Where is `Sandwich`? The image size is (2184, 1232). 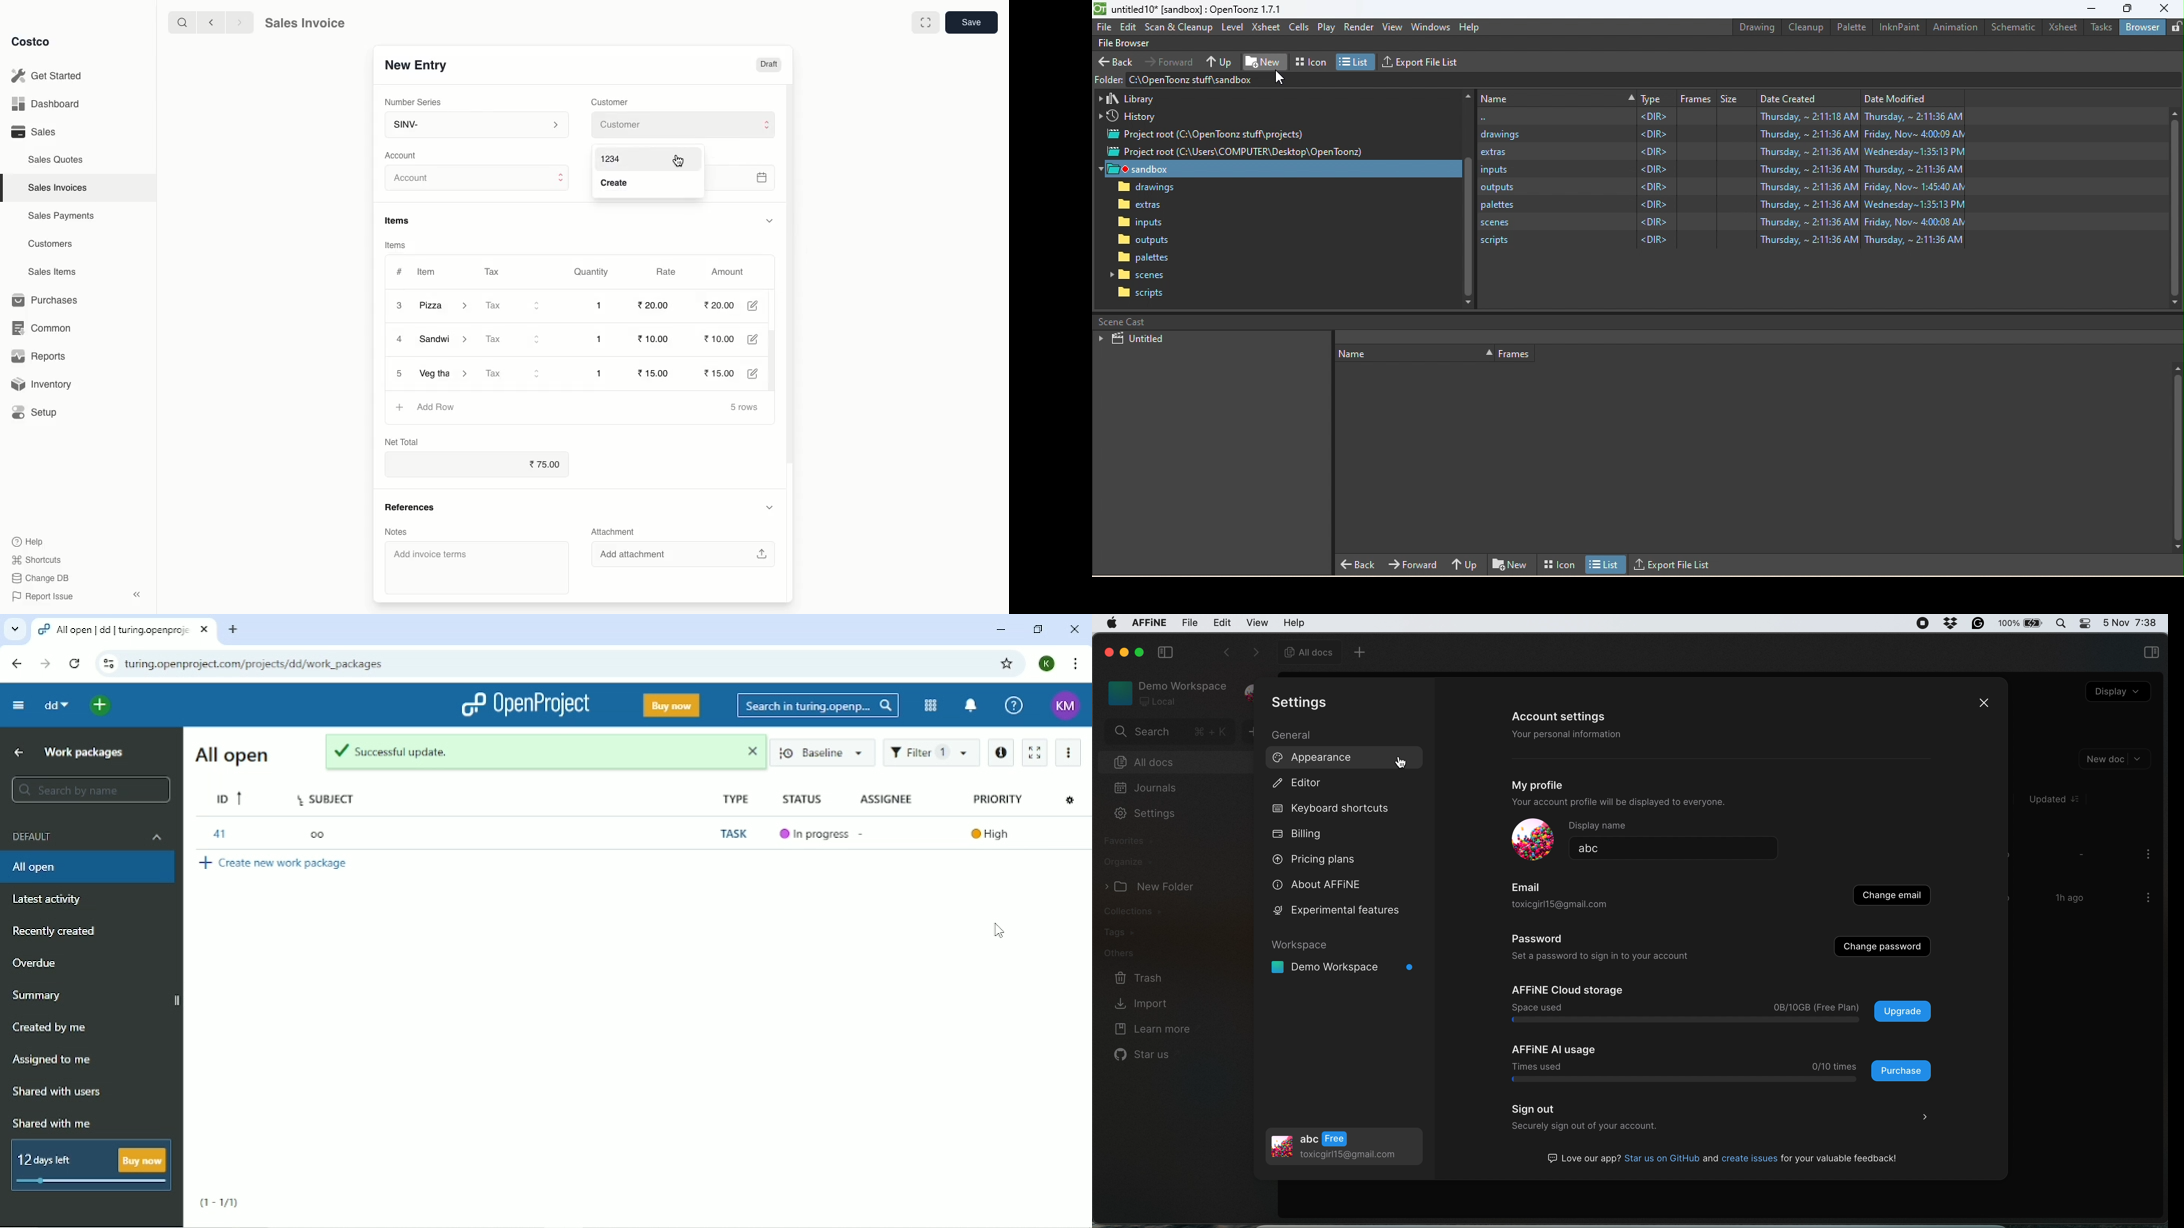 Sandwich is located at coordinates (448, 341).